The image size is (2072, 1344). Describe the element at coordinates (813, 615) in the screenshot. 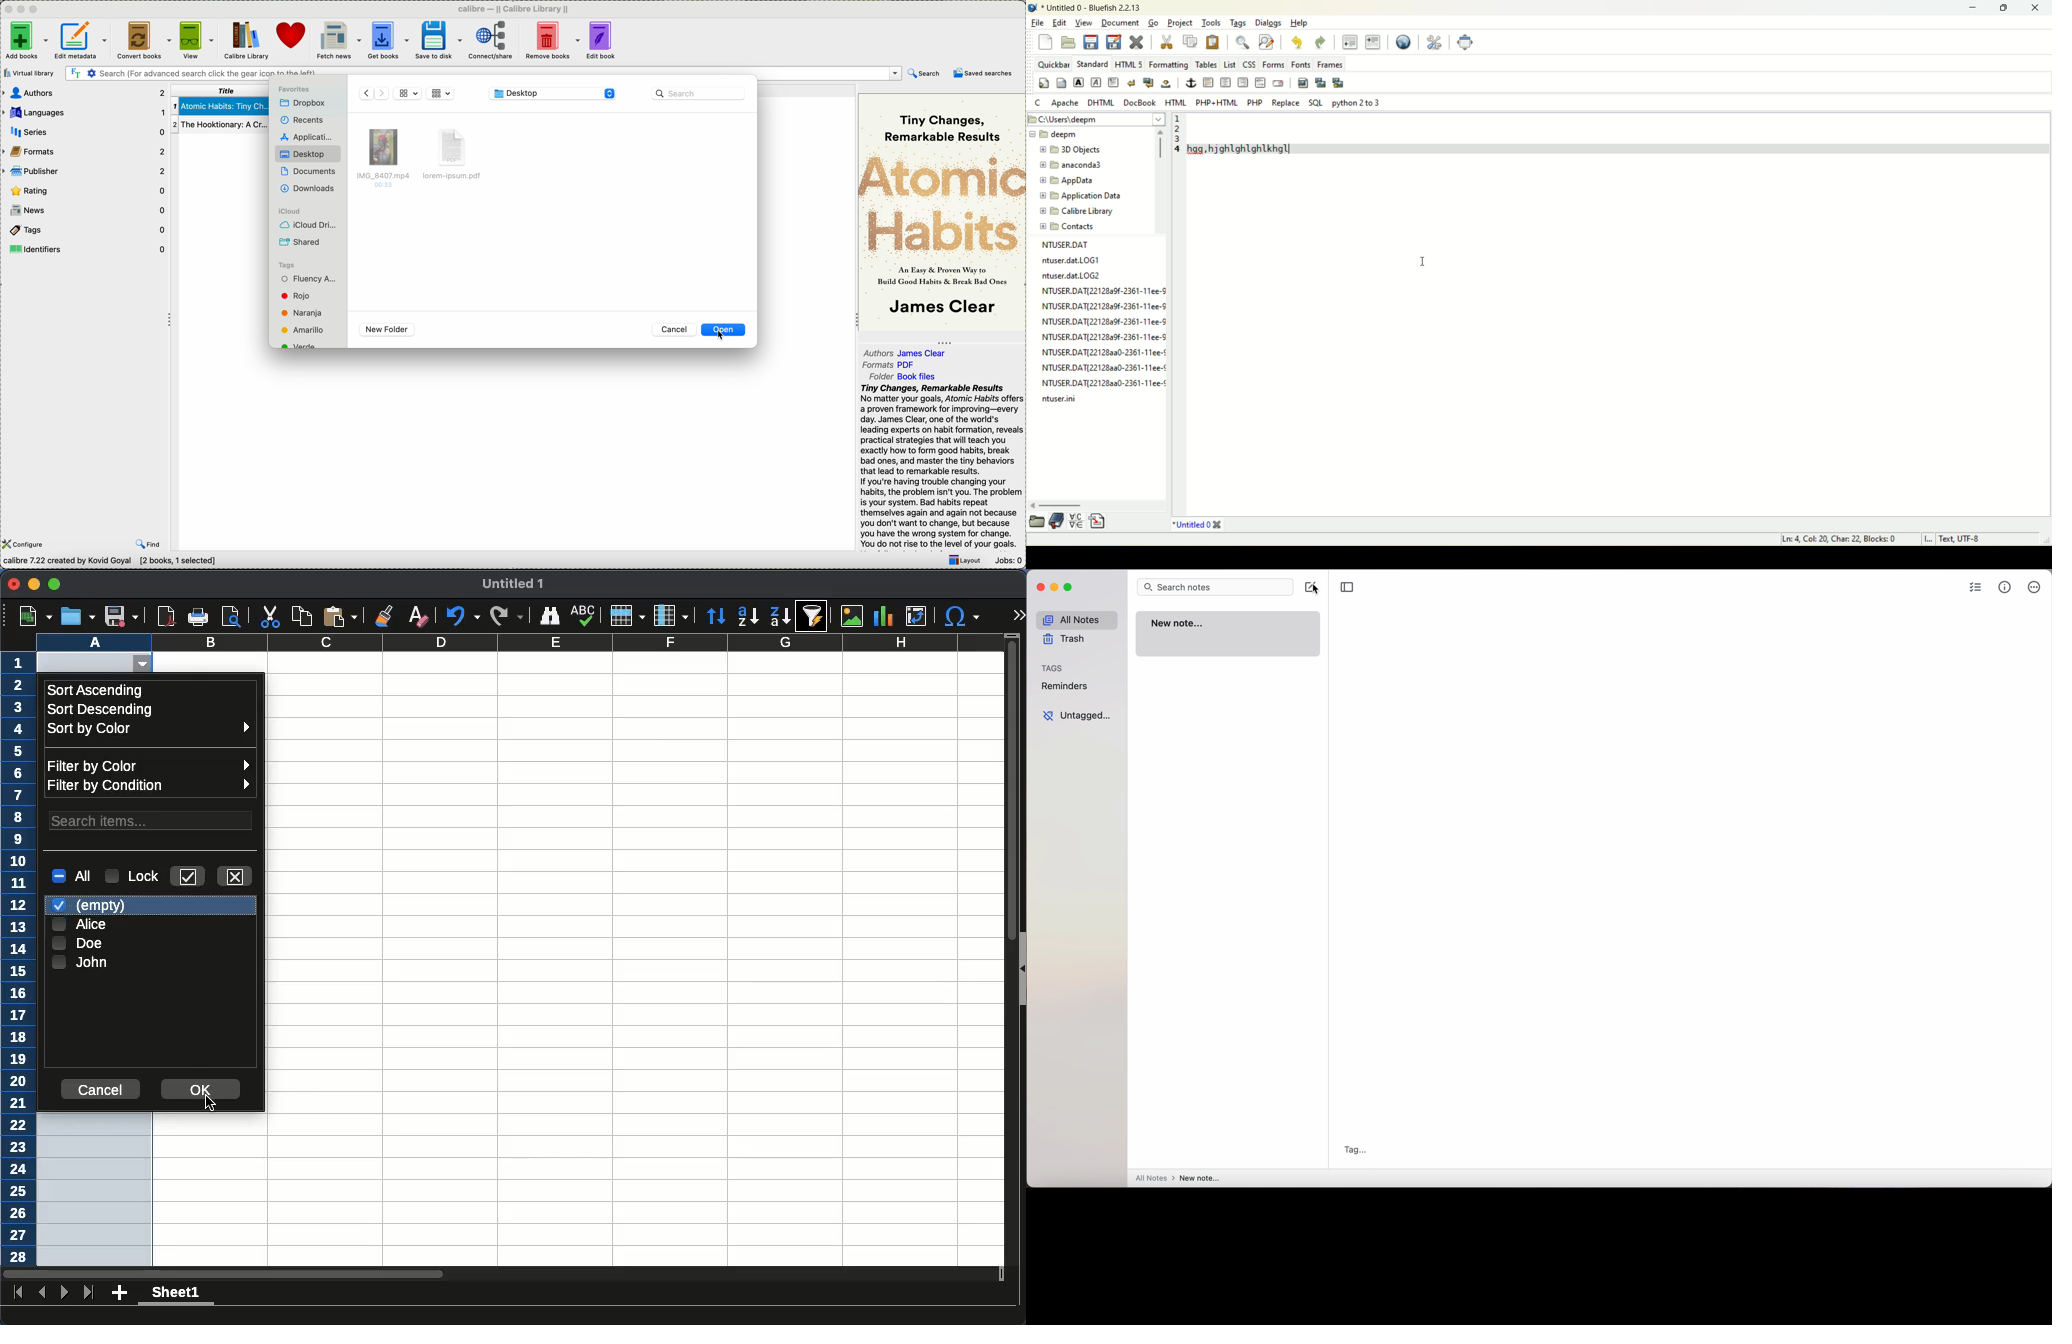

I see `autofilter` at that location.